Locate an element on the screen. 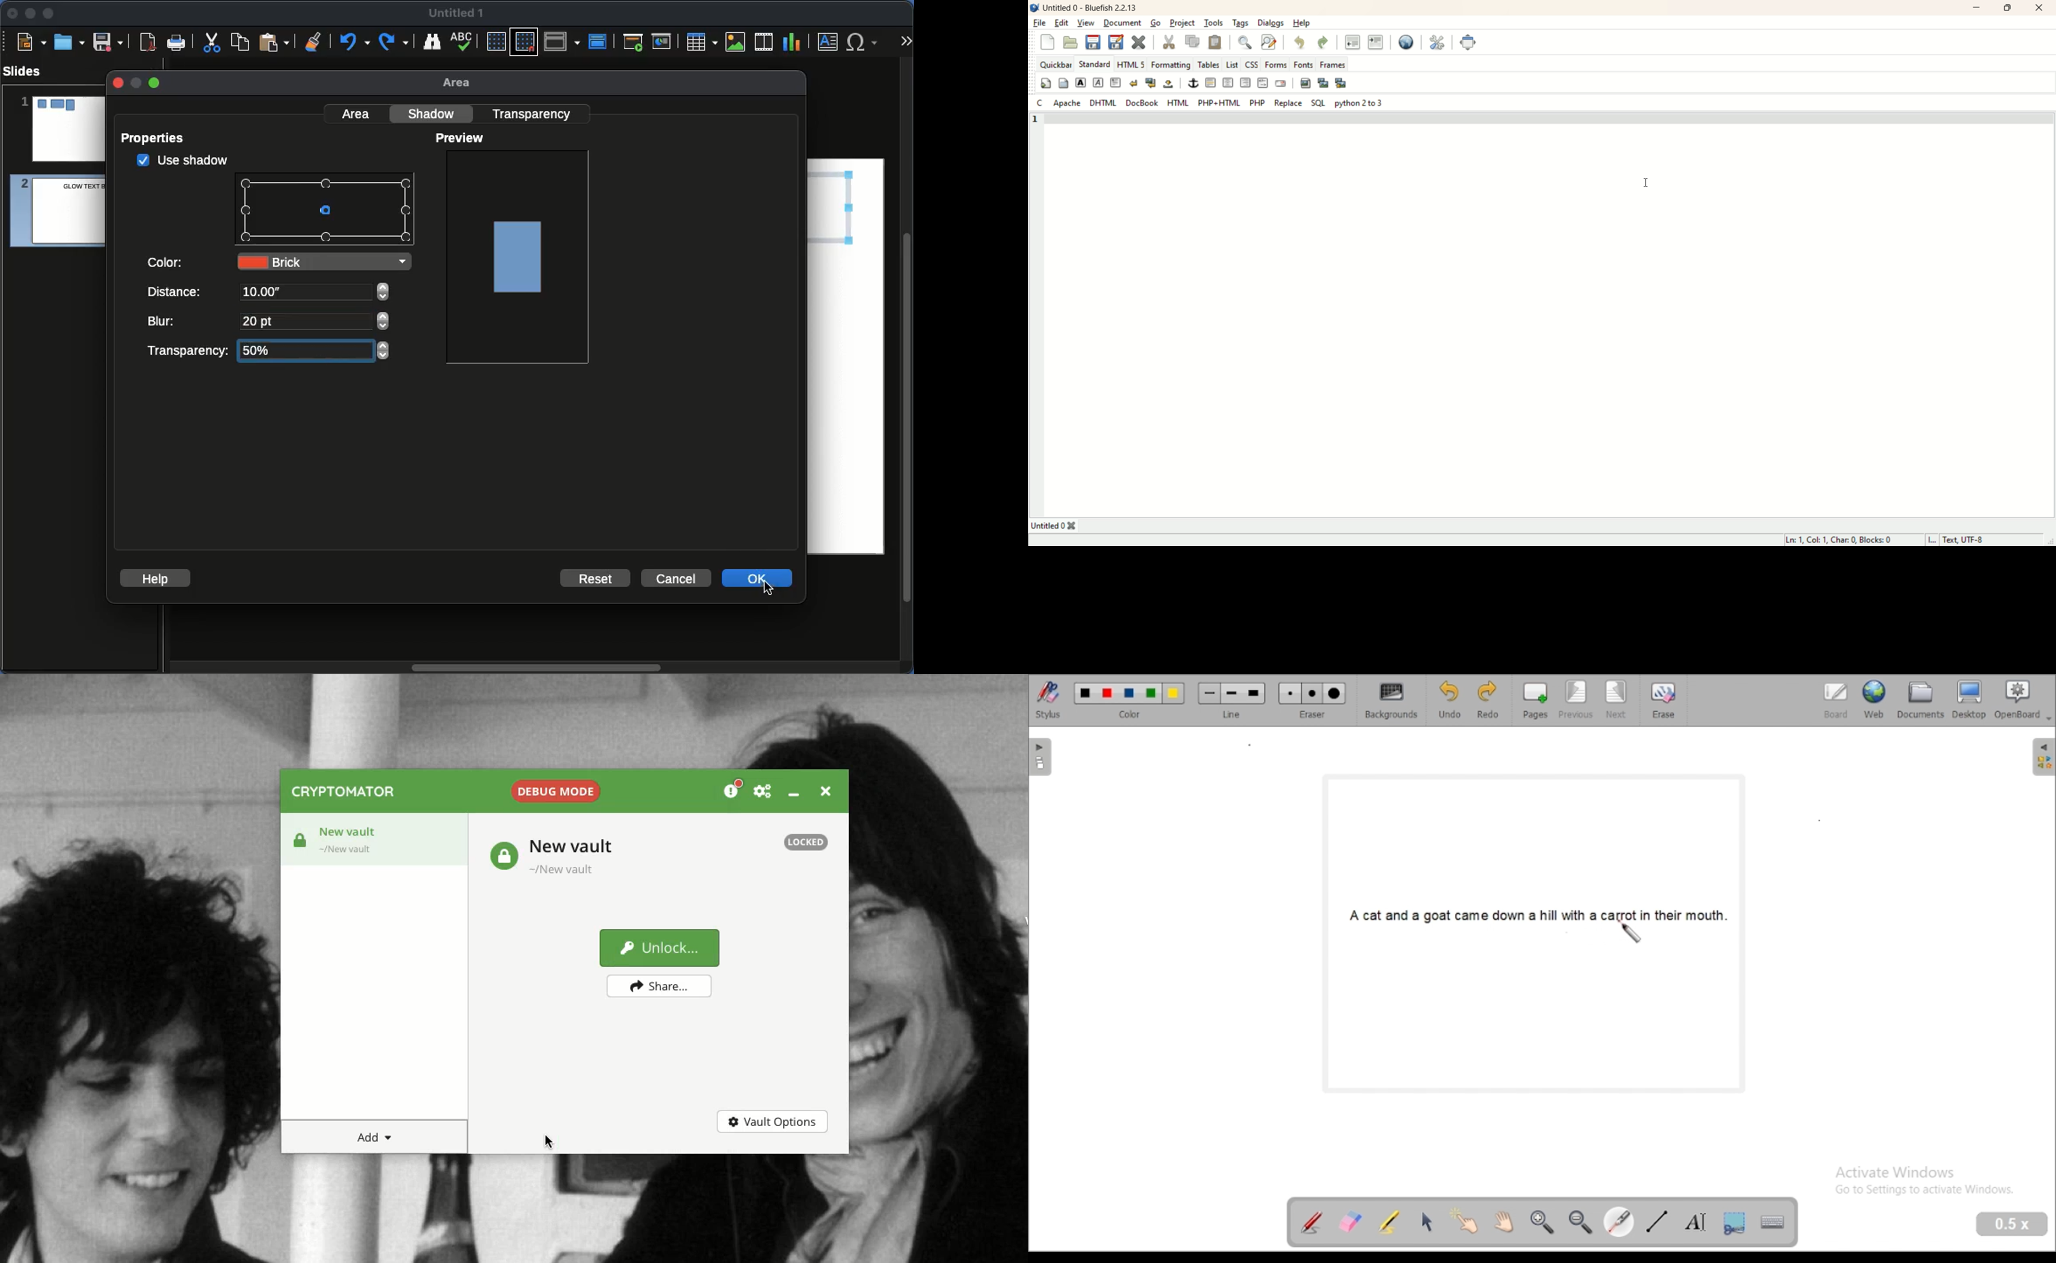 Image resolution: width=2072 pixels, height=1288 pixels. open file is located at coordinates (1068, 42).